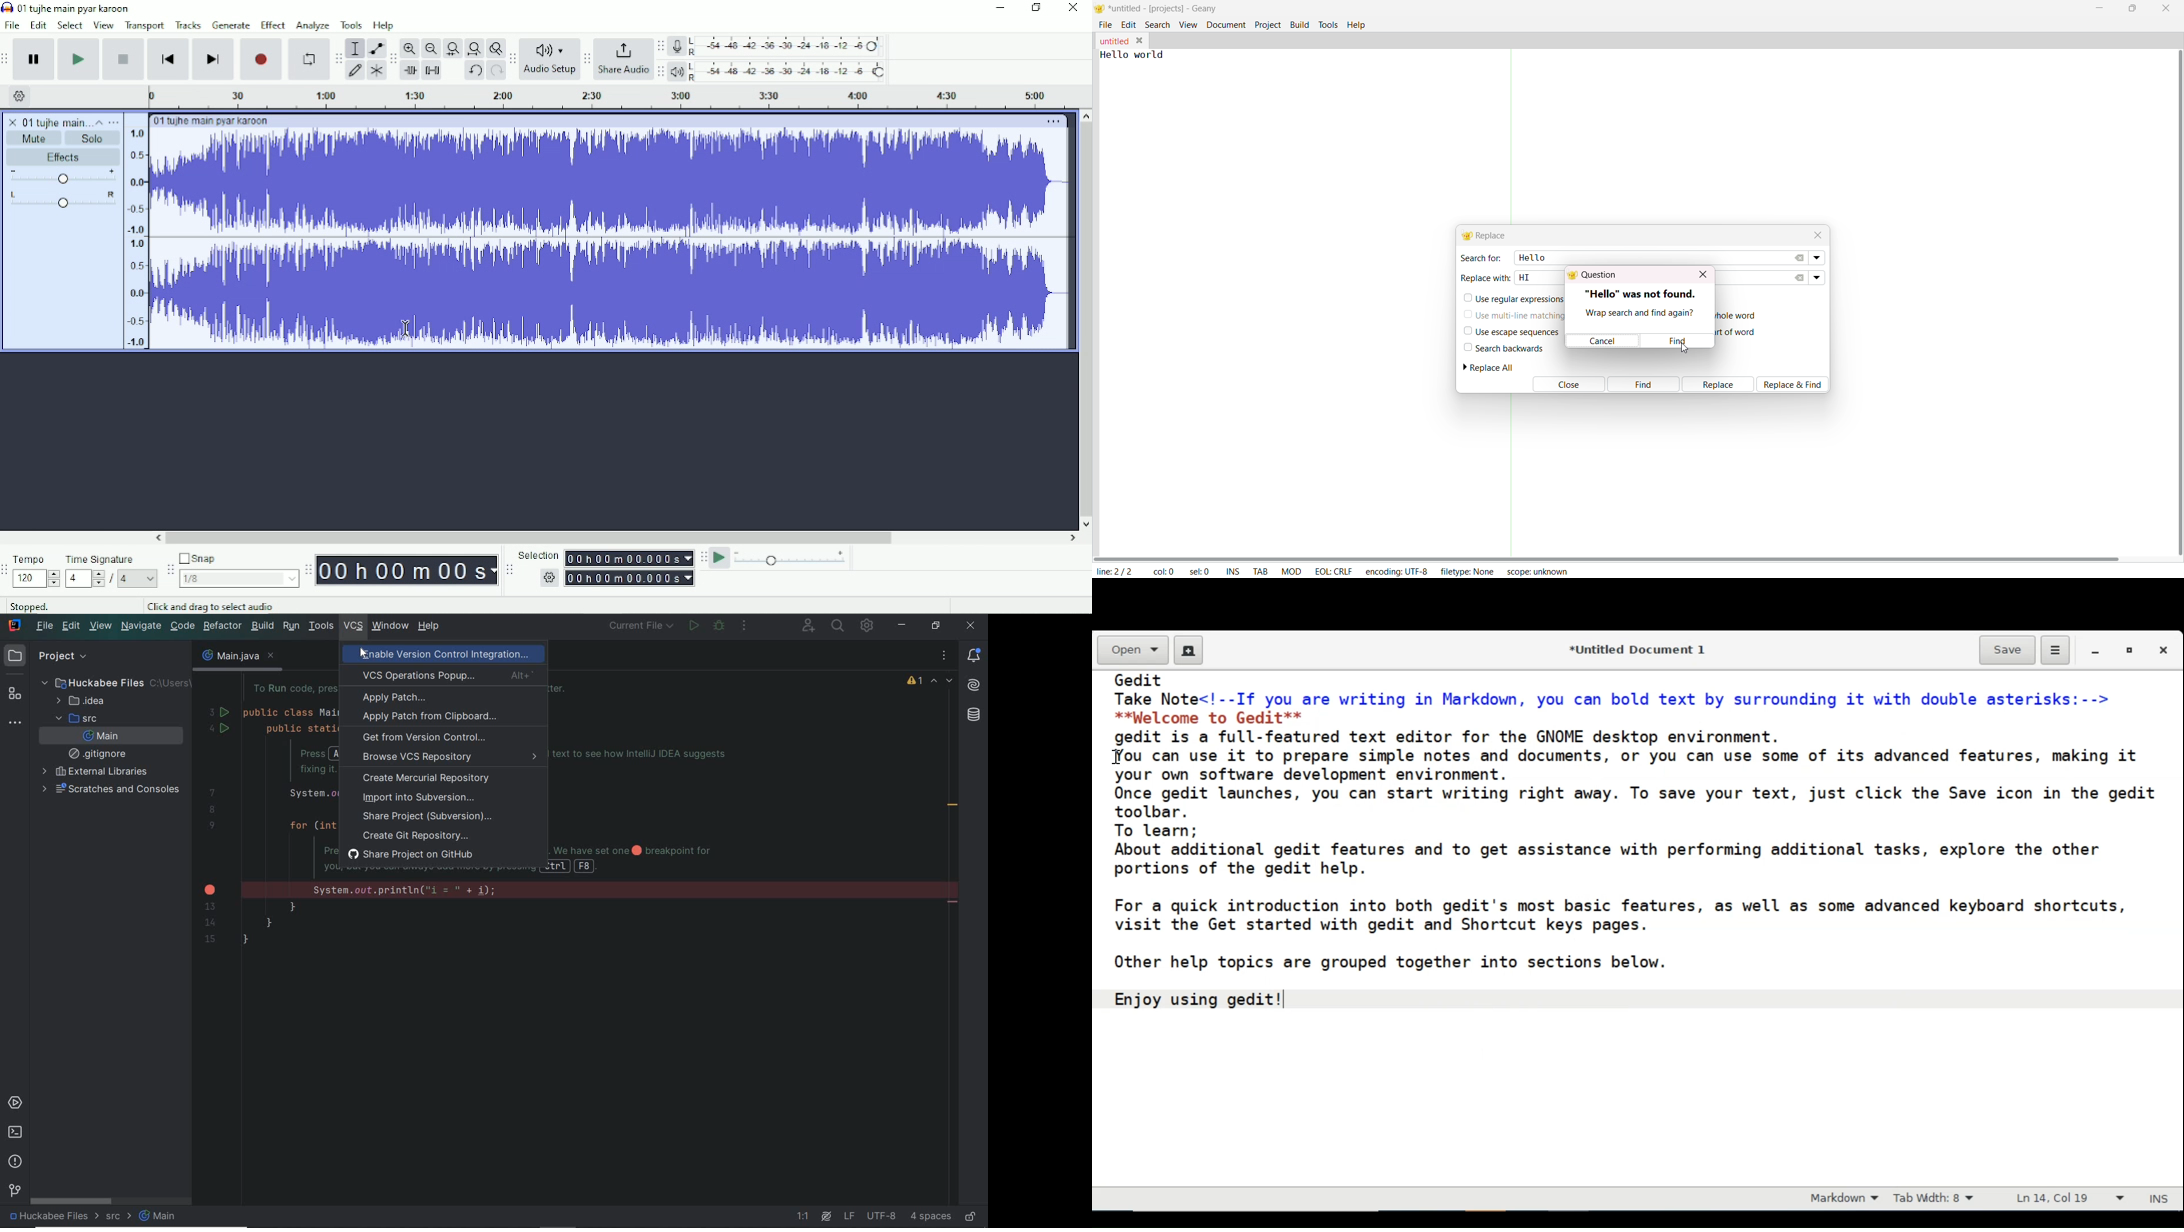 This screenshot has height=1232, width=2184. What do you see at coordinates (16, 723) in the screenshot?
I see `more tool windows` at bounding box center [16, 723].